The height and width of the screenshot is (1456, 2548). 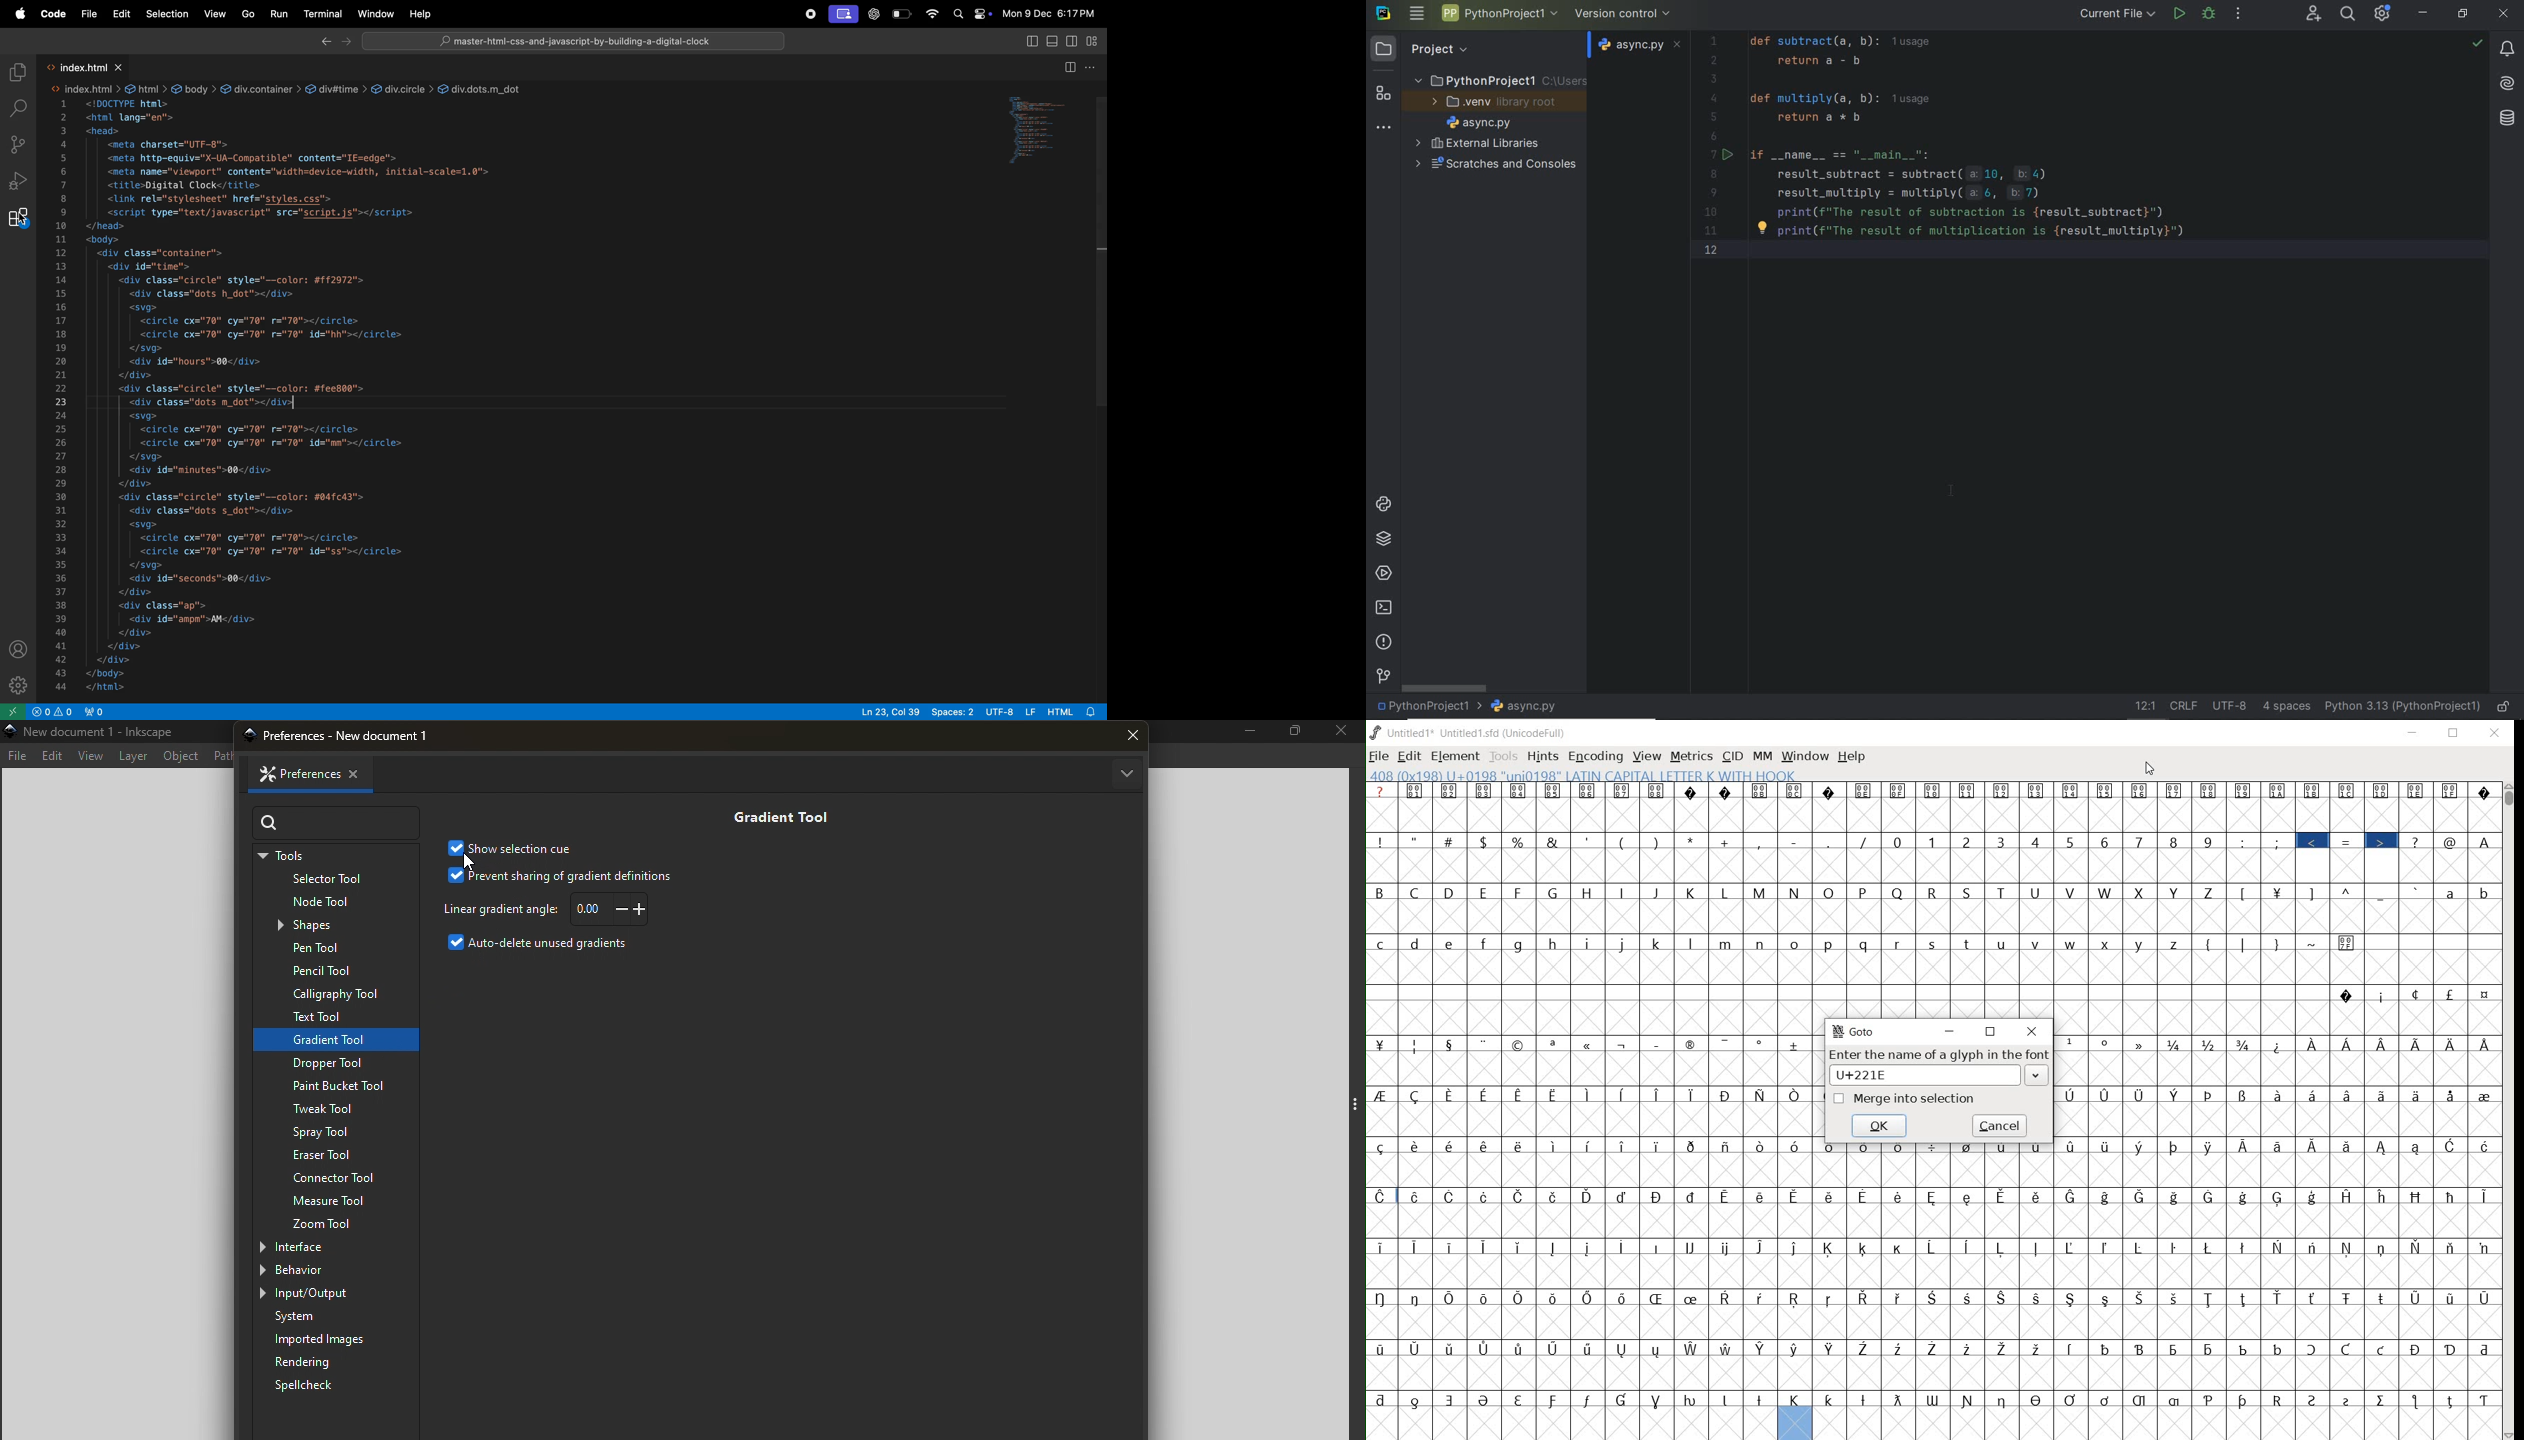 What do you see at coordinates (1100, 260) in the screenshot?
I see `slider` at bounding box center [1100, 260].